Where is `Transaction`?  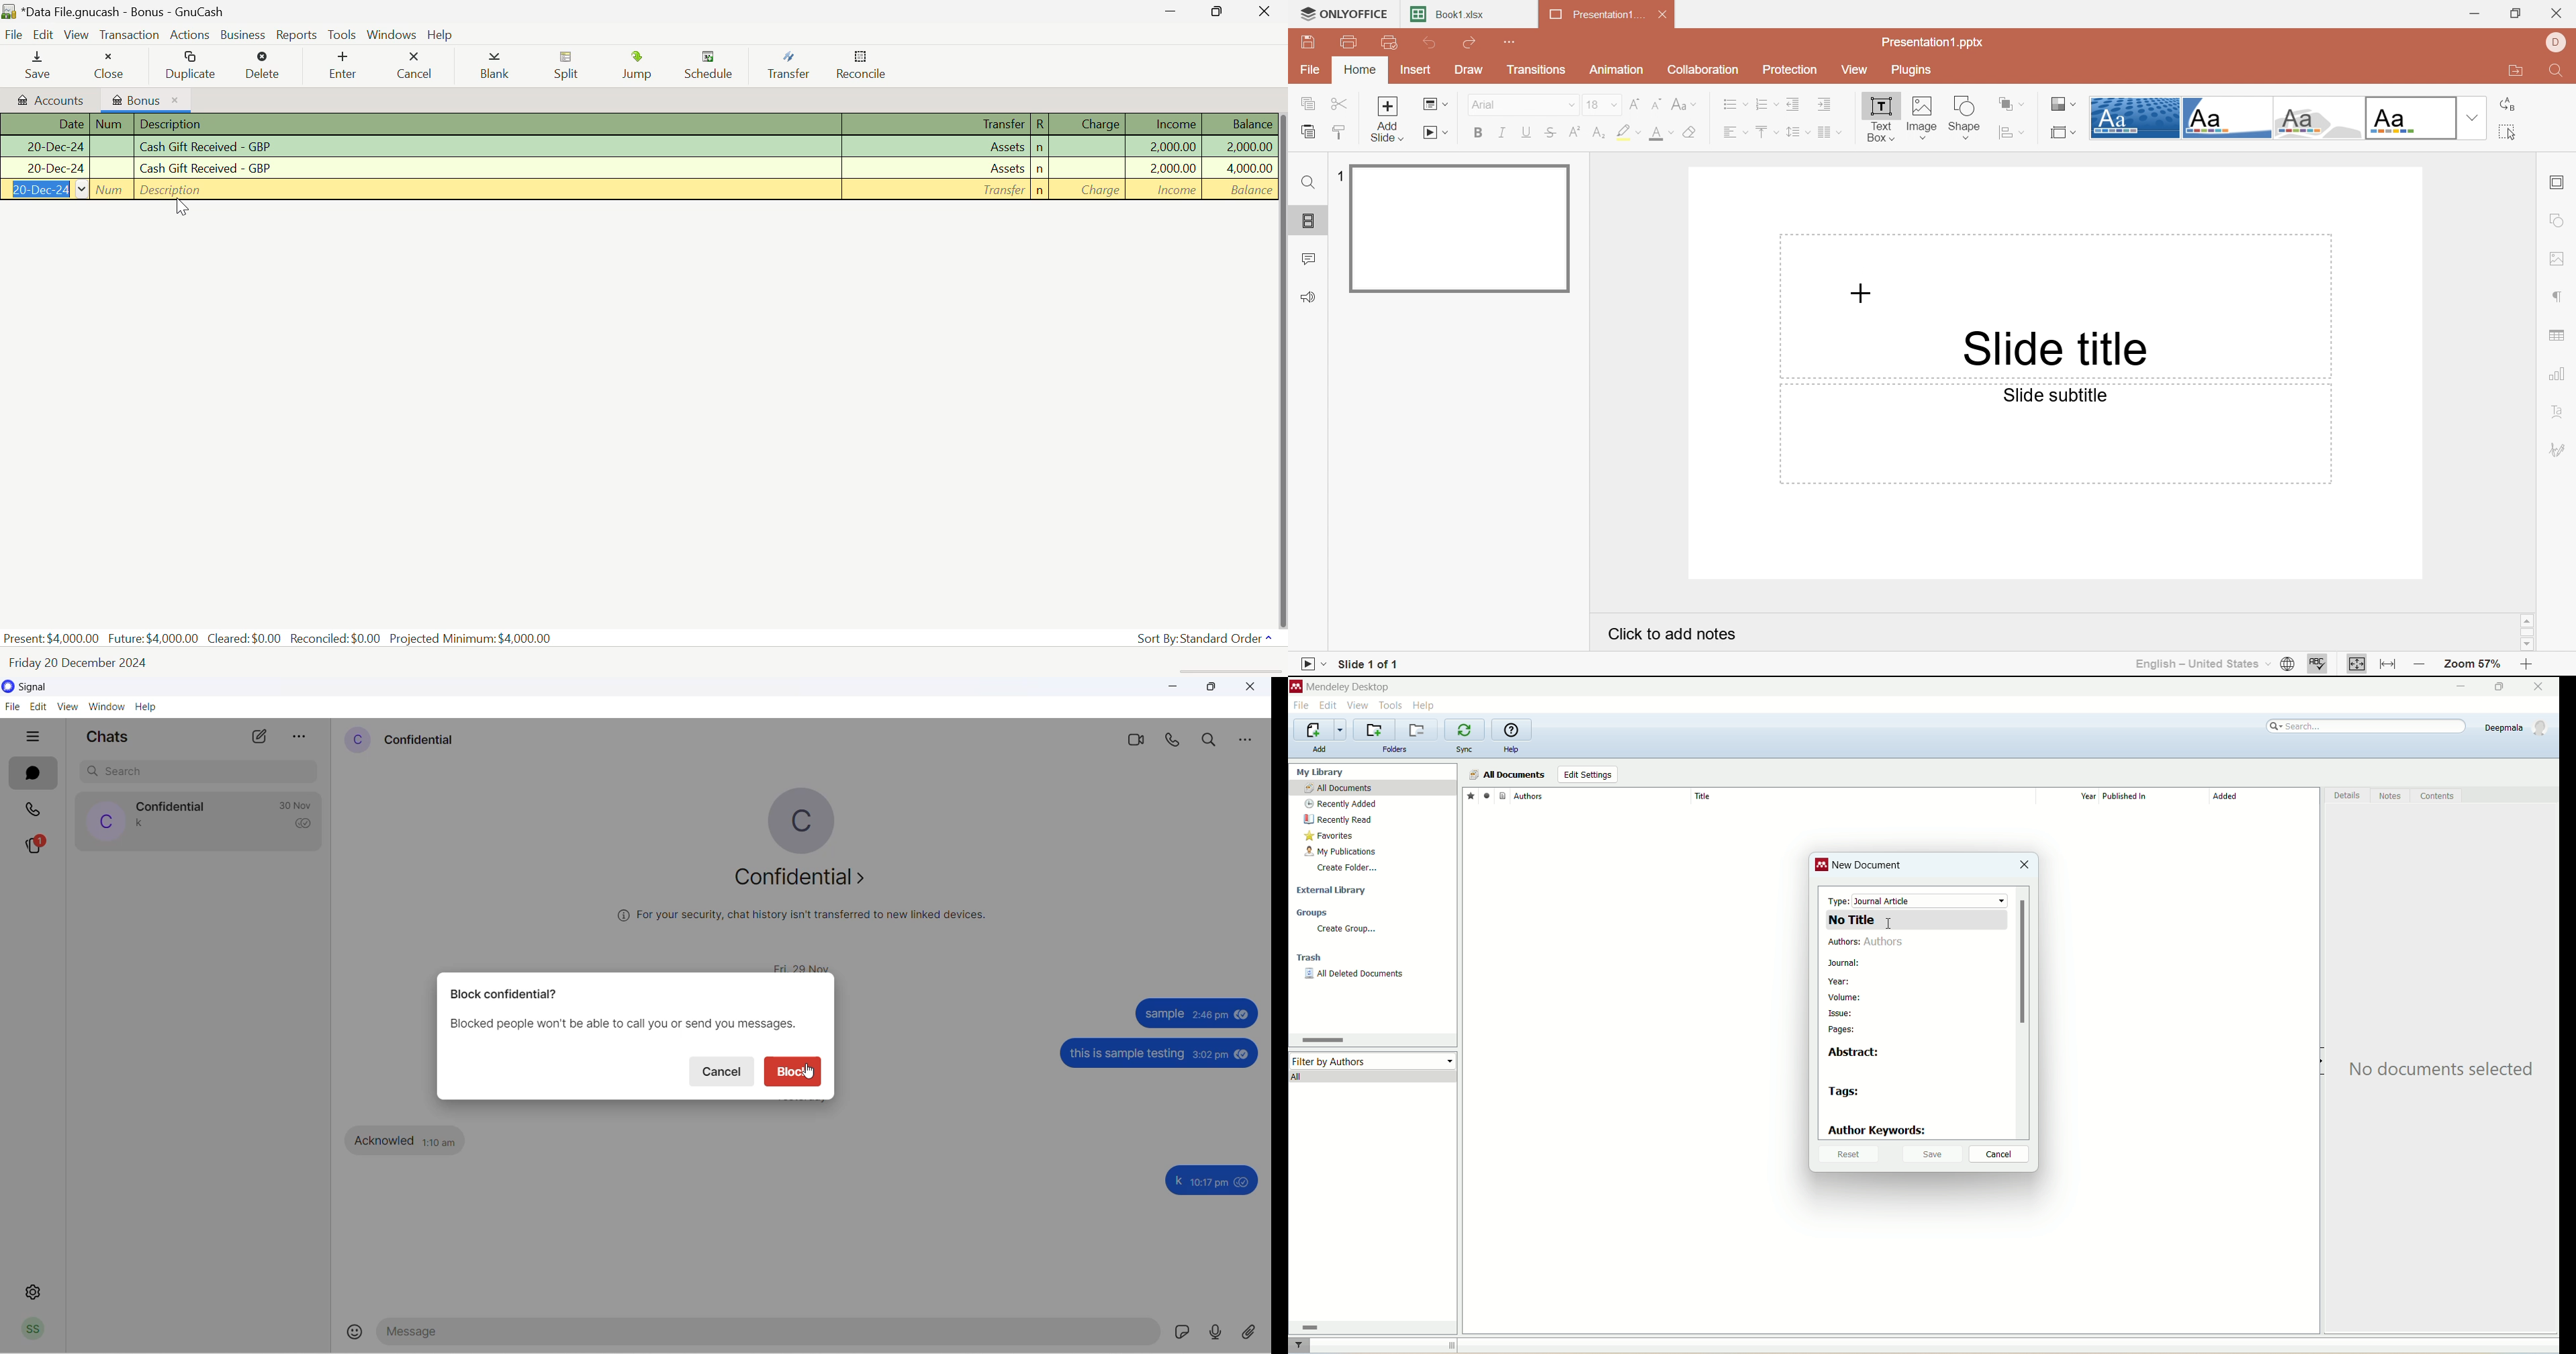
Transaction is located at coordinates (128, 34).